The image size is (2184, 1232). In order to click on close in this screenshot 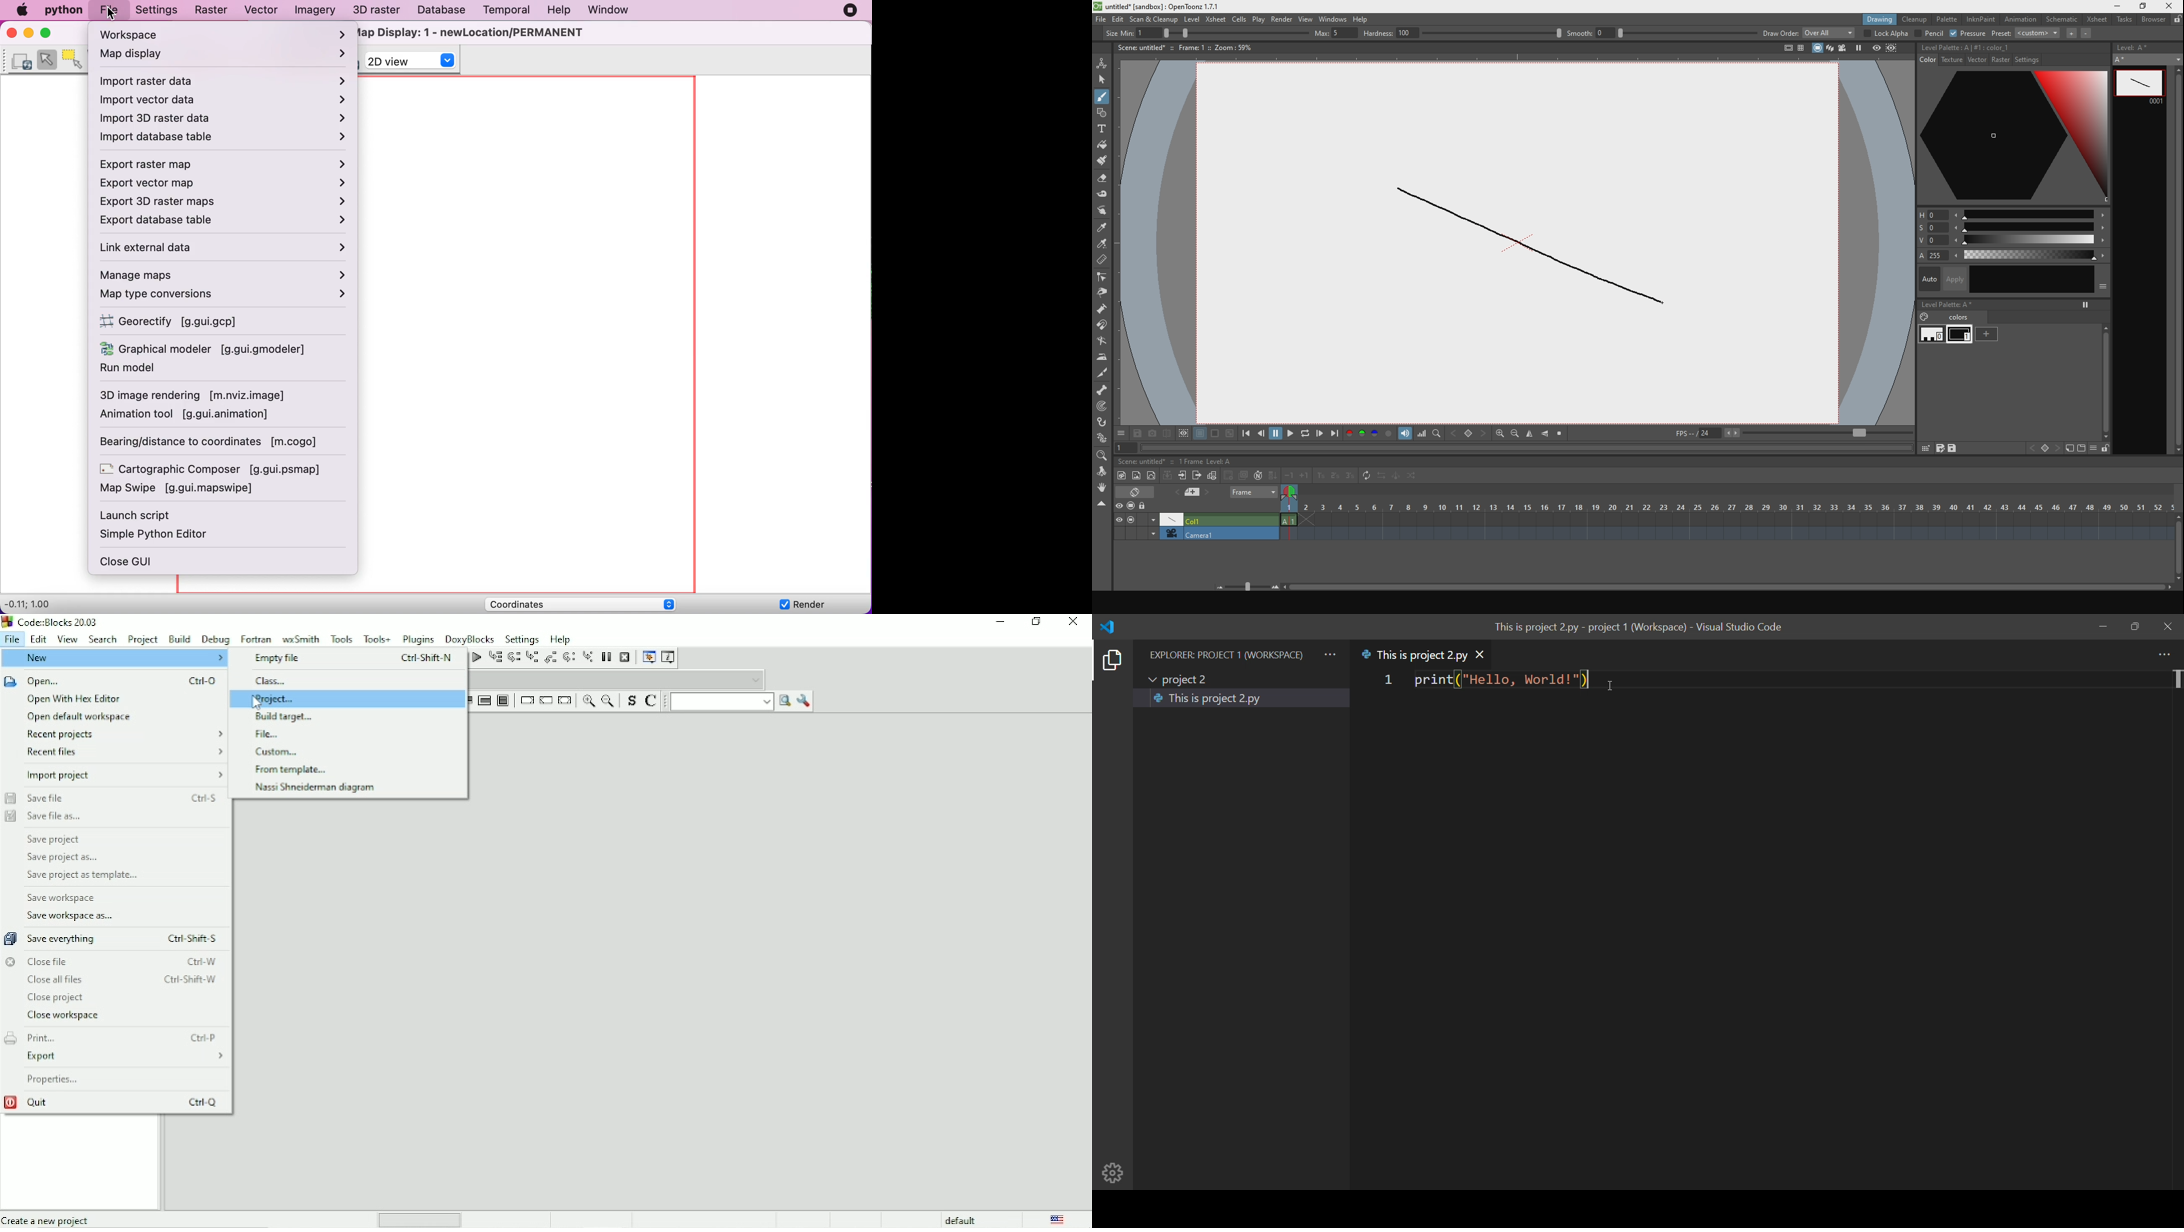, I will do `click(2168, 625)`.